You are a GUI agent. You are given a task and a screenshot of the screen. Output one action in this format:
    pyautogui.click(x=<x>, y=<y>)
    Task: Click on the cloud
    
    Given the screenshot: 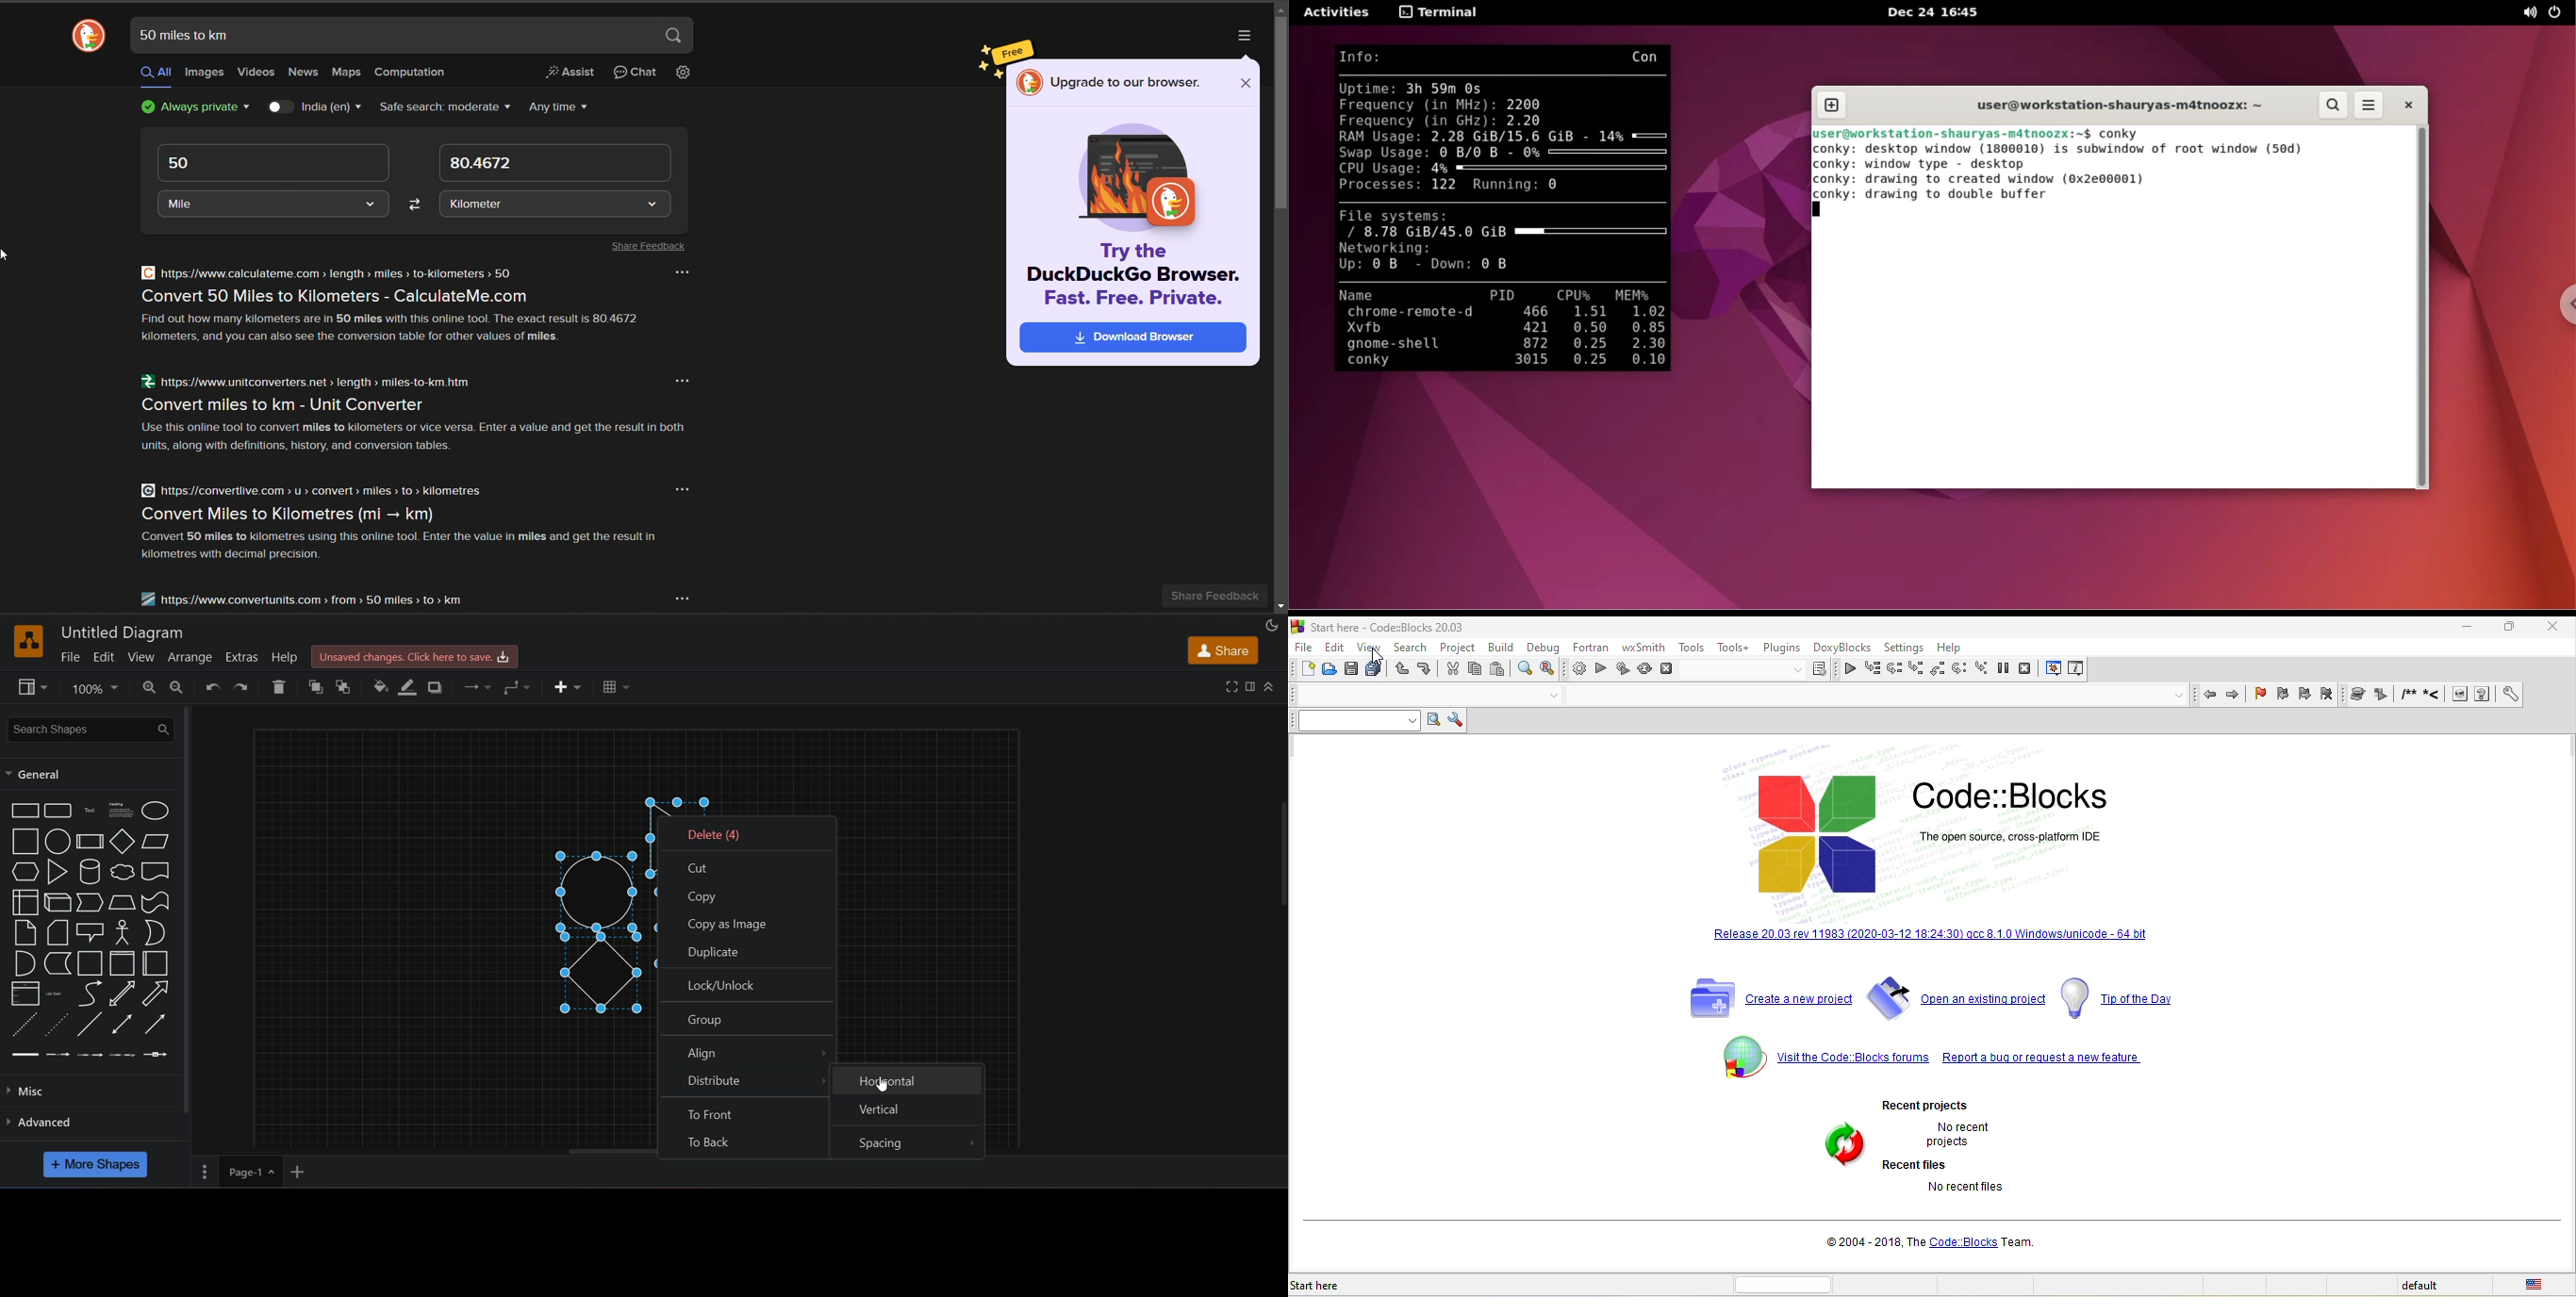 What is the action you would take?
    pyautogui.click(x=120, y=873)
    